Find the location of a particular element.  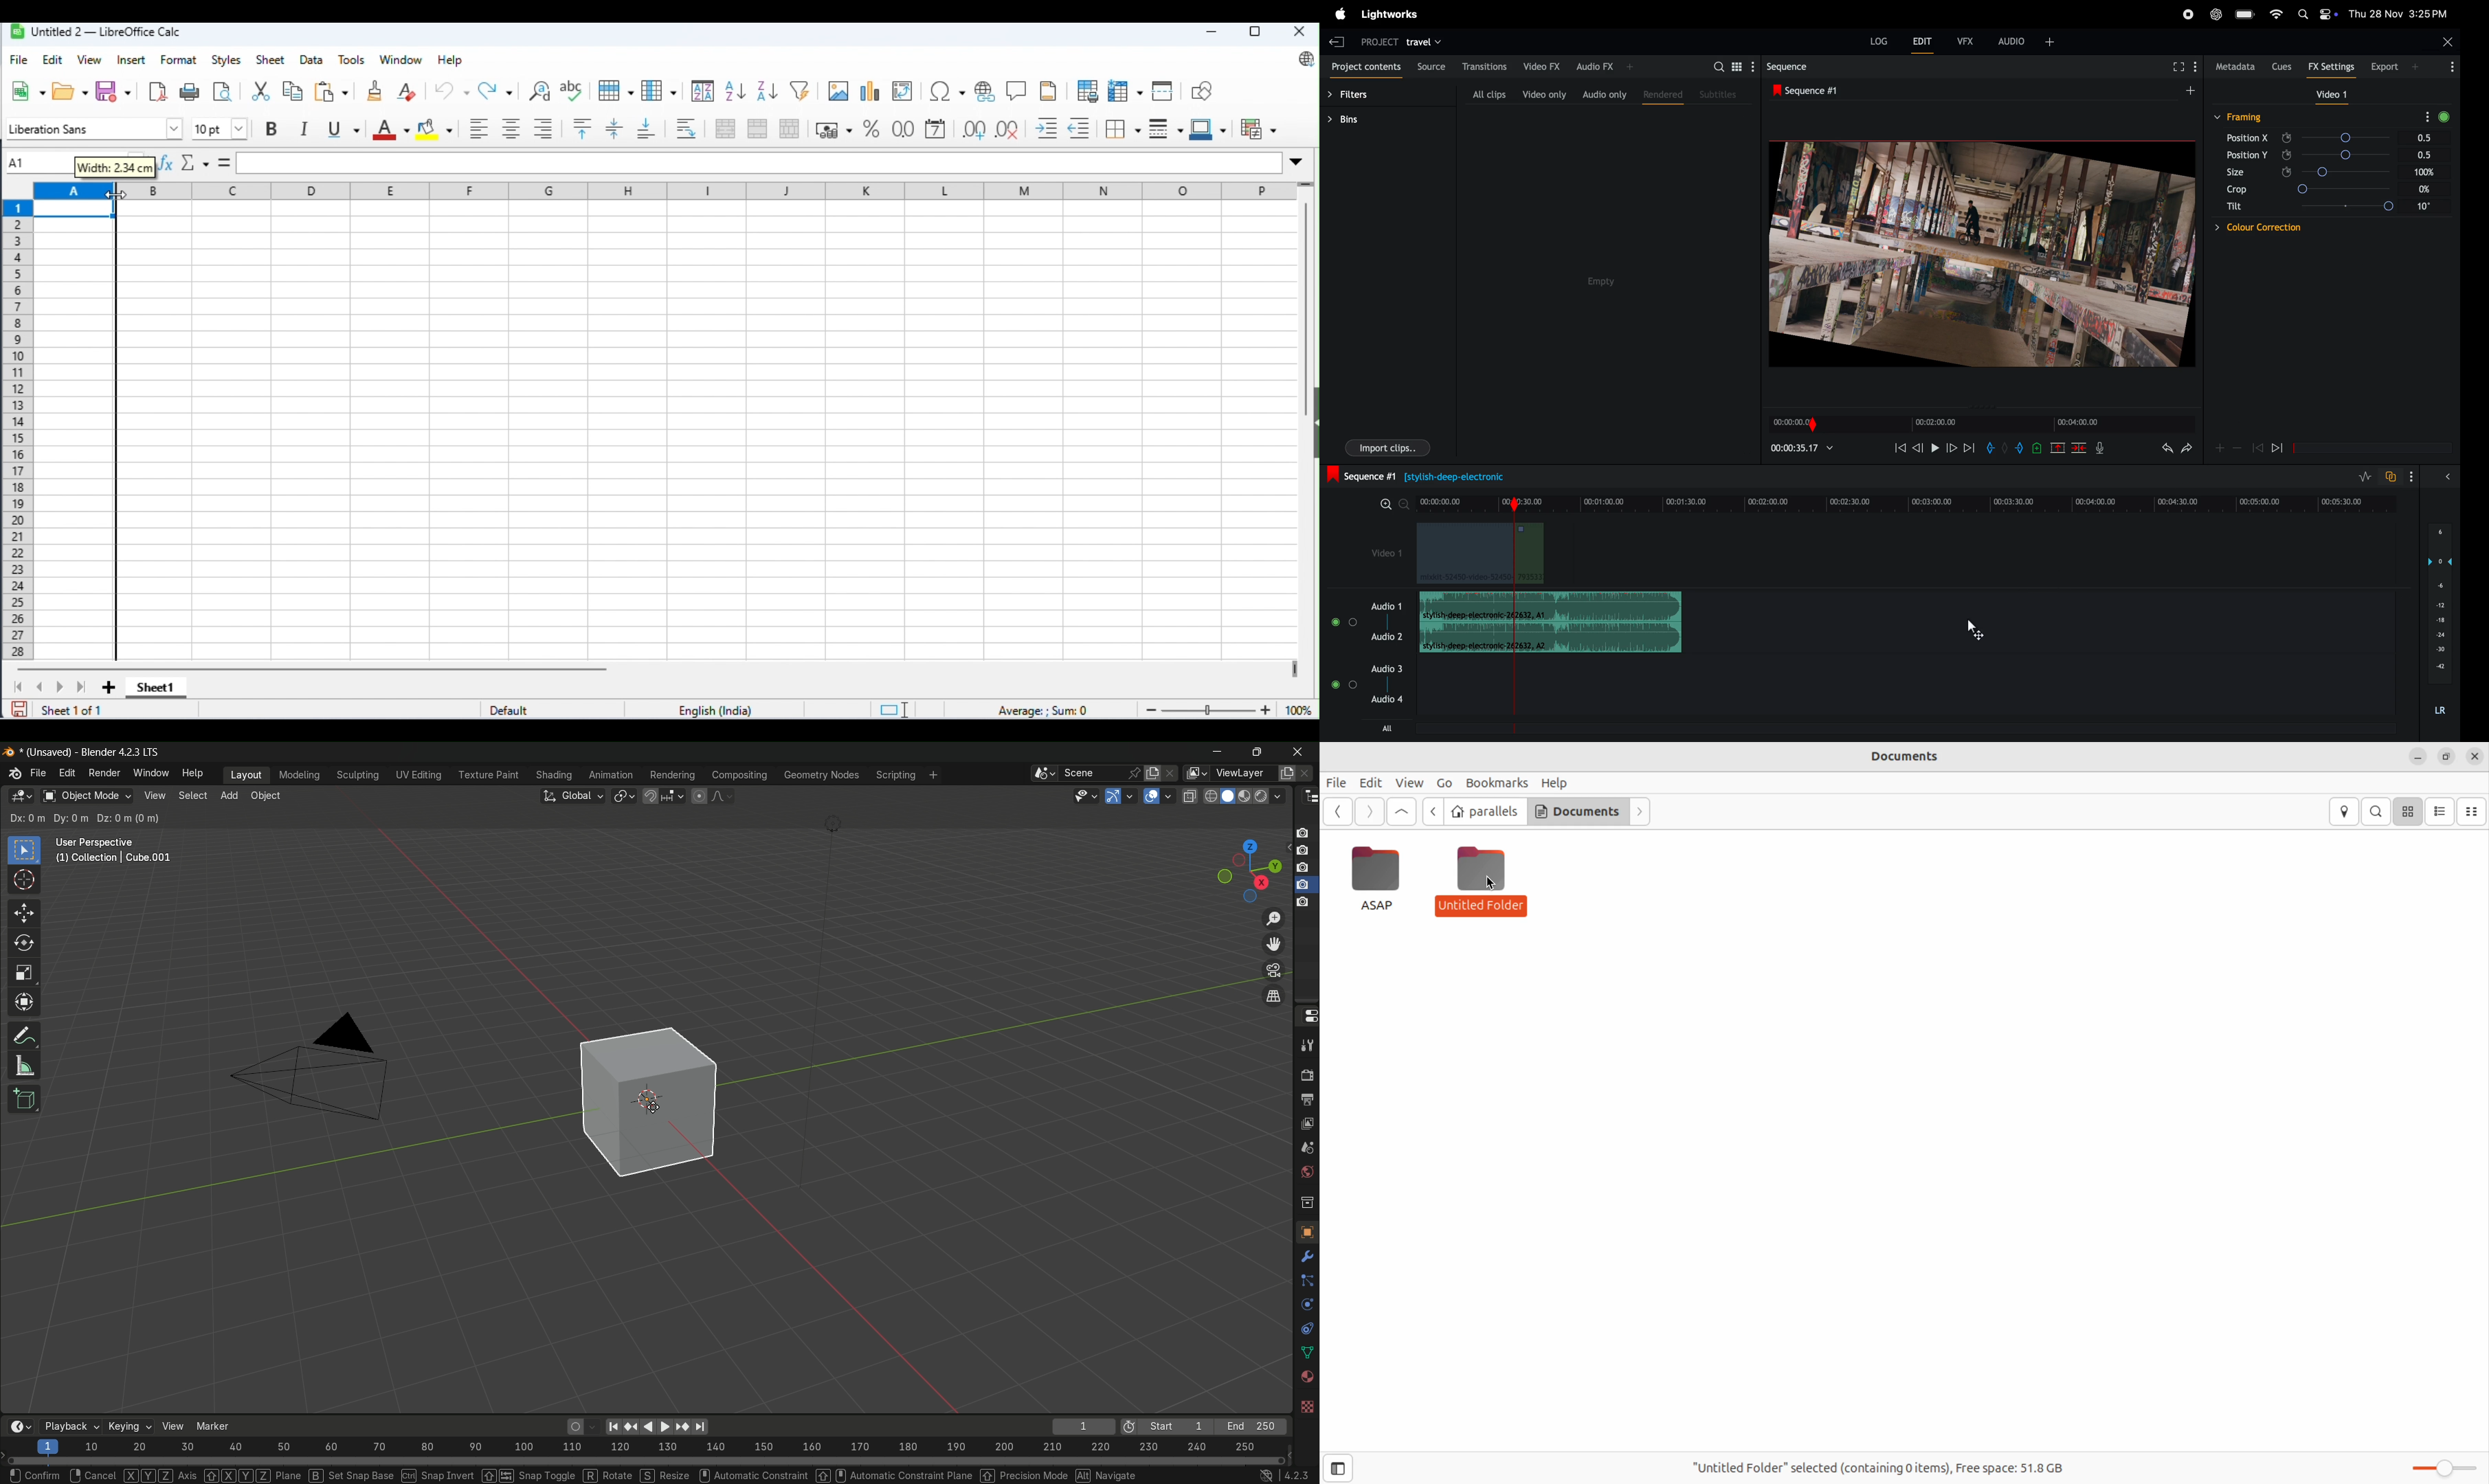

rendered display is located at coordinates (1271, 798).